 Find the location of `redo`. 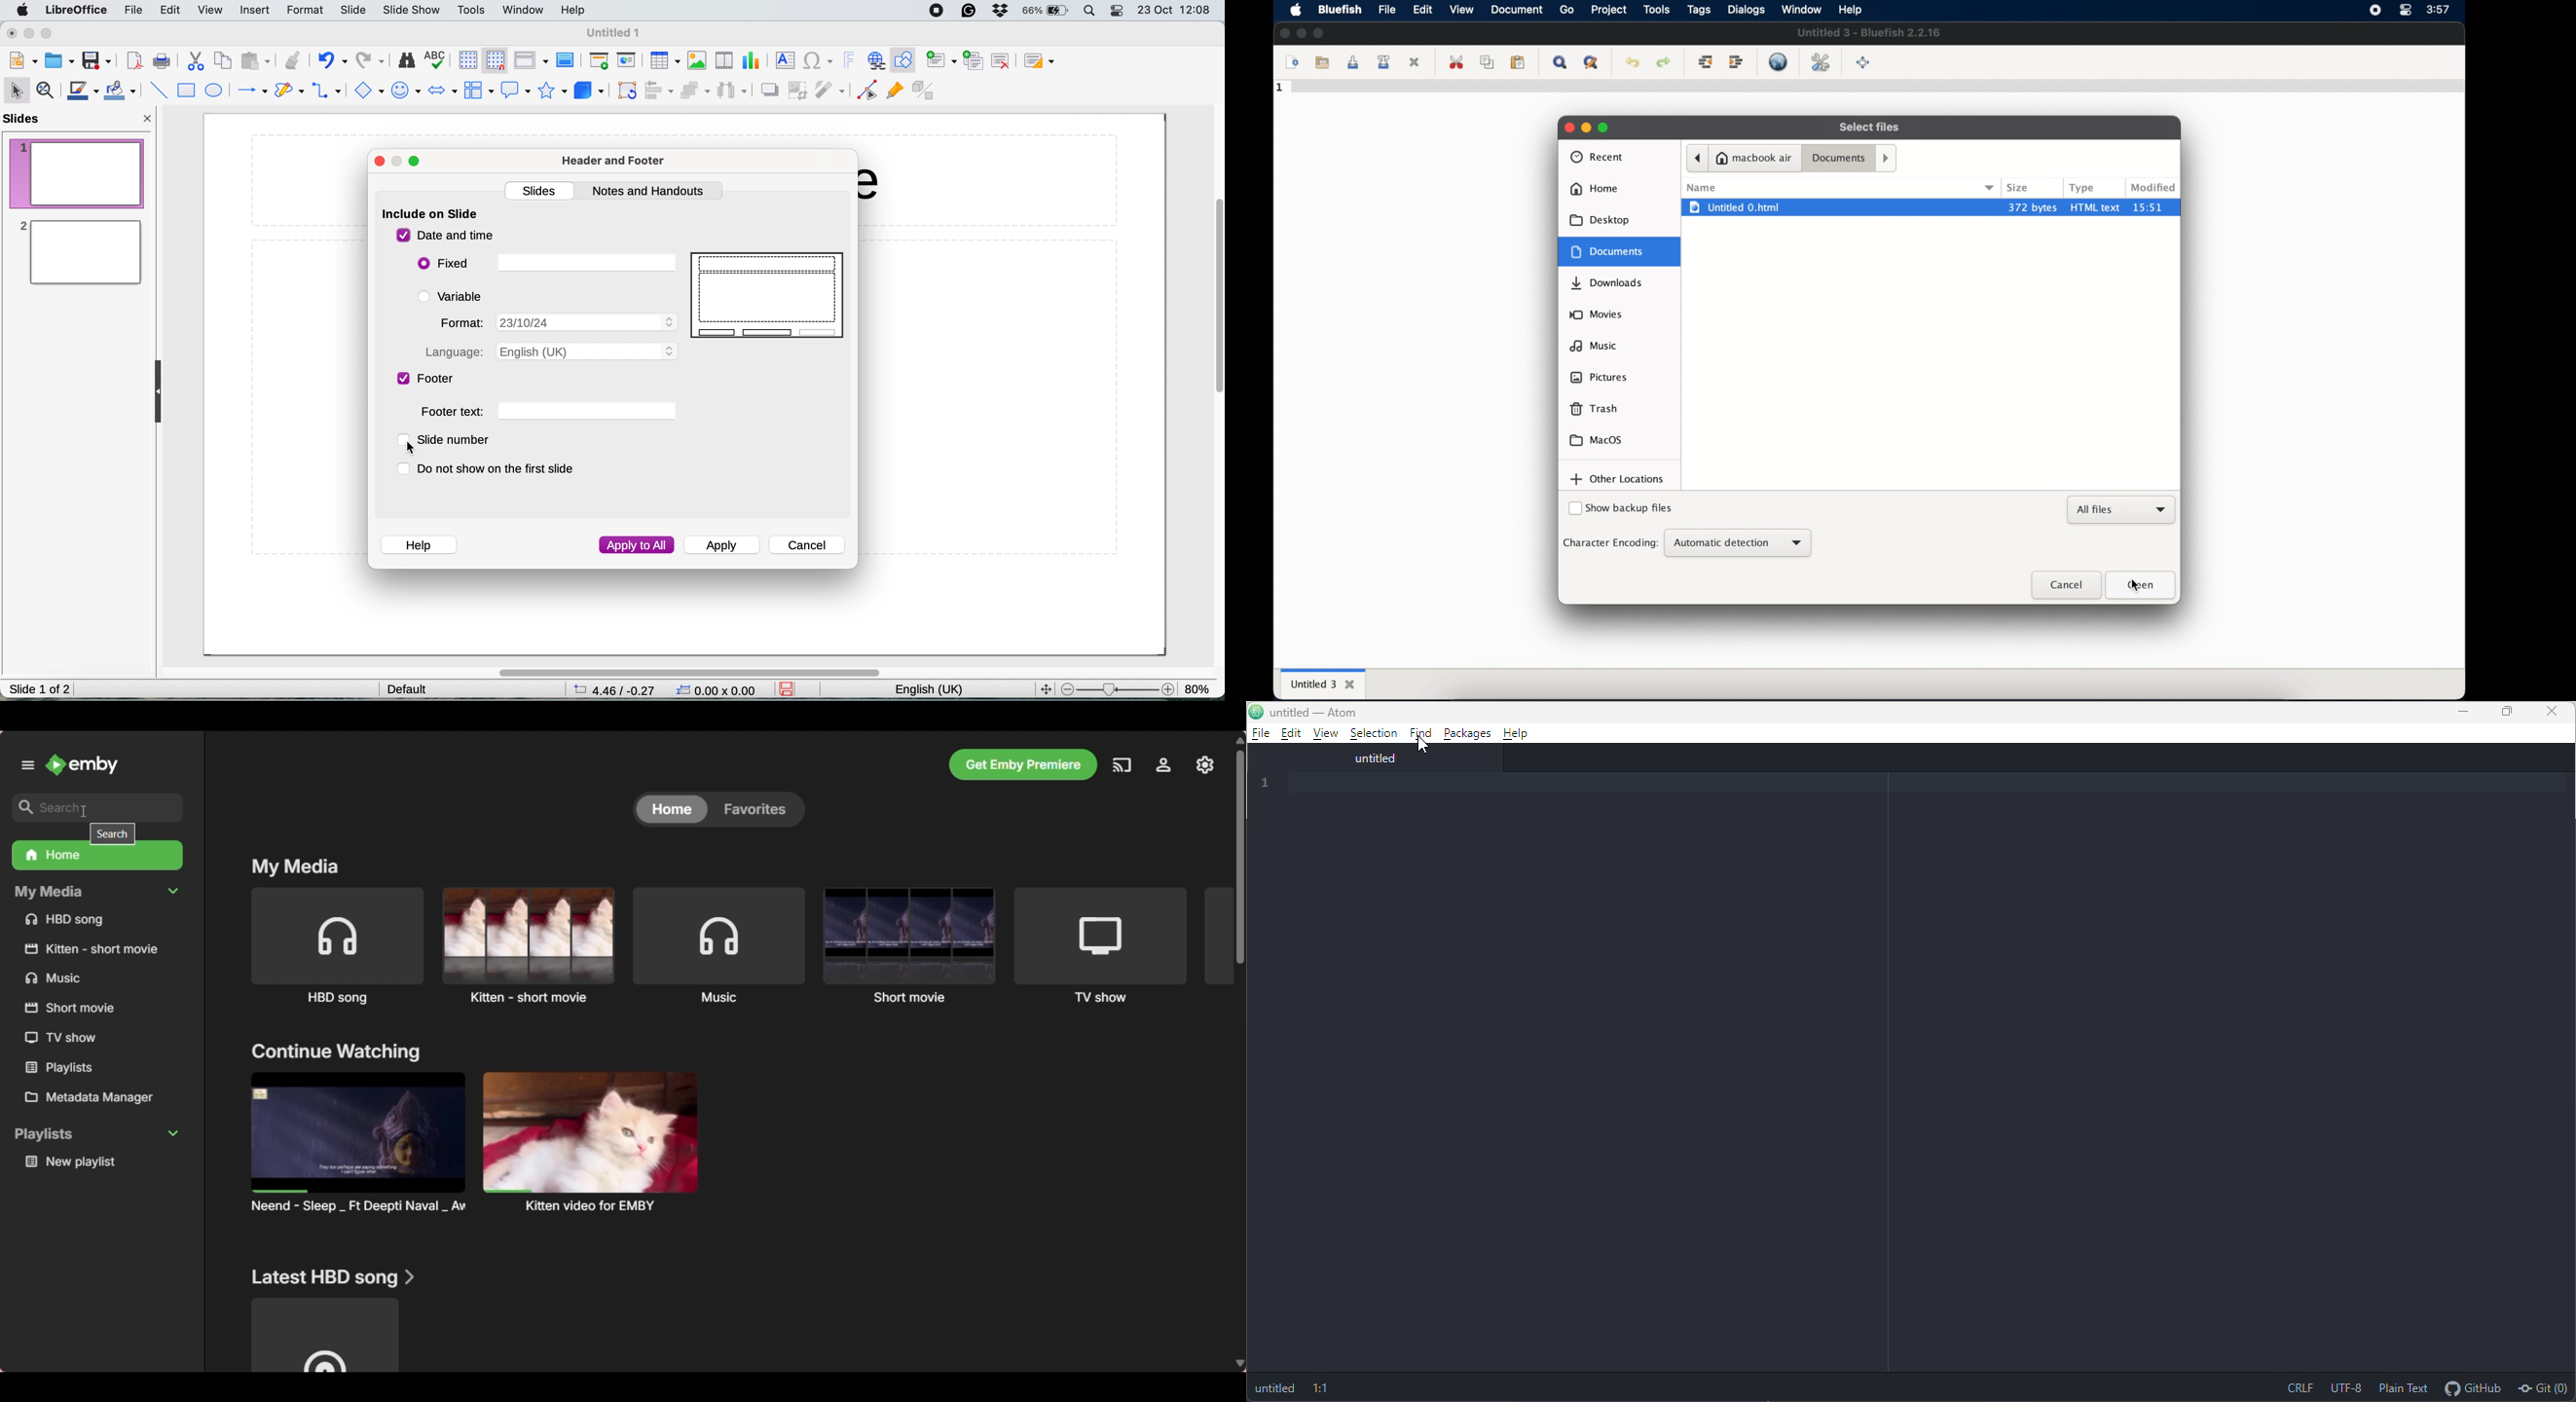

redo is located at coordinates (1663, 63).